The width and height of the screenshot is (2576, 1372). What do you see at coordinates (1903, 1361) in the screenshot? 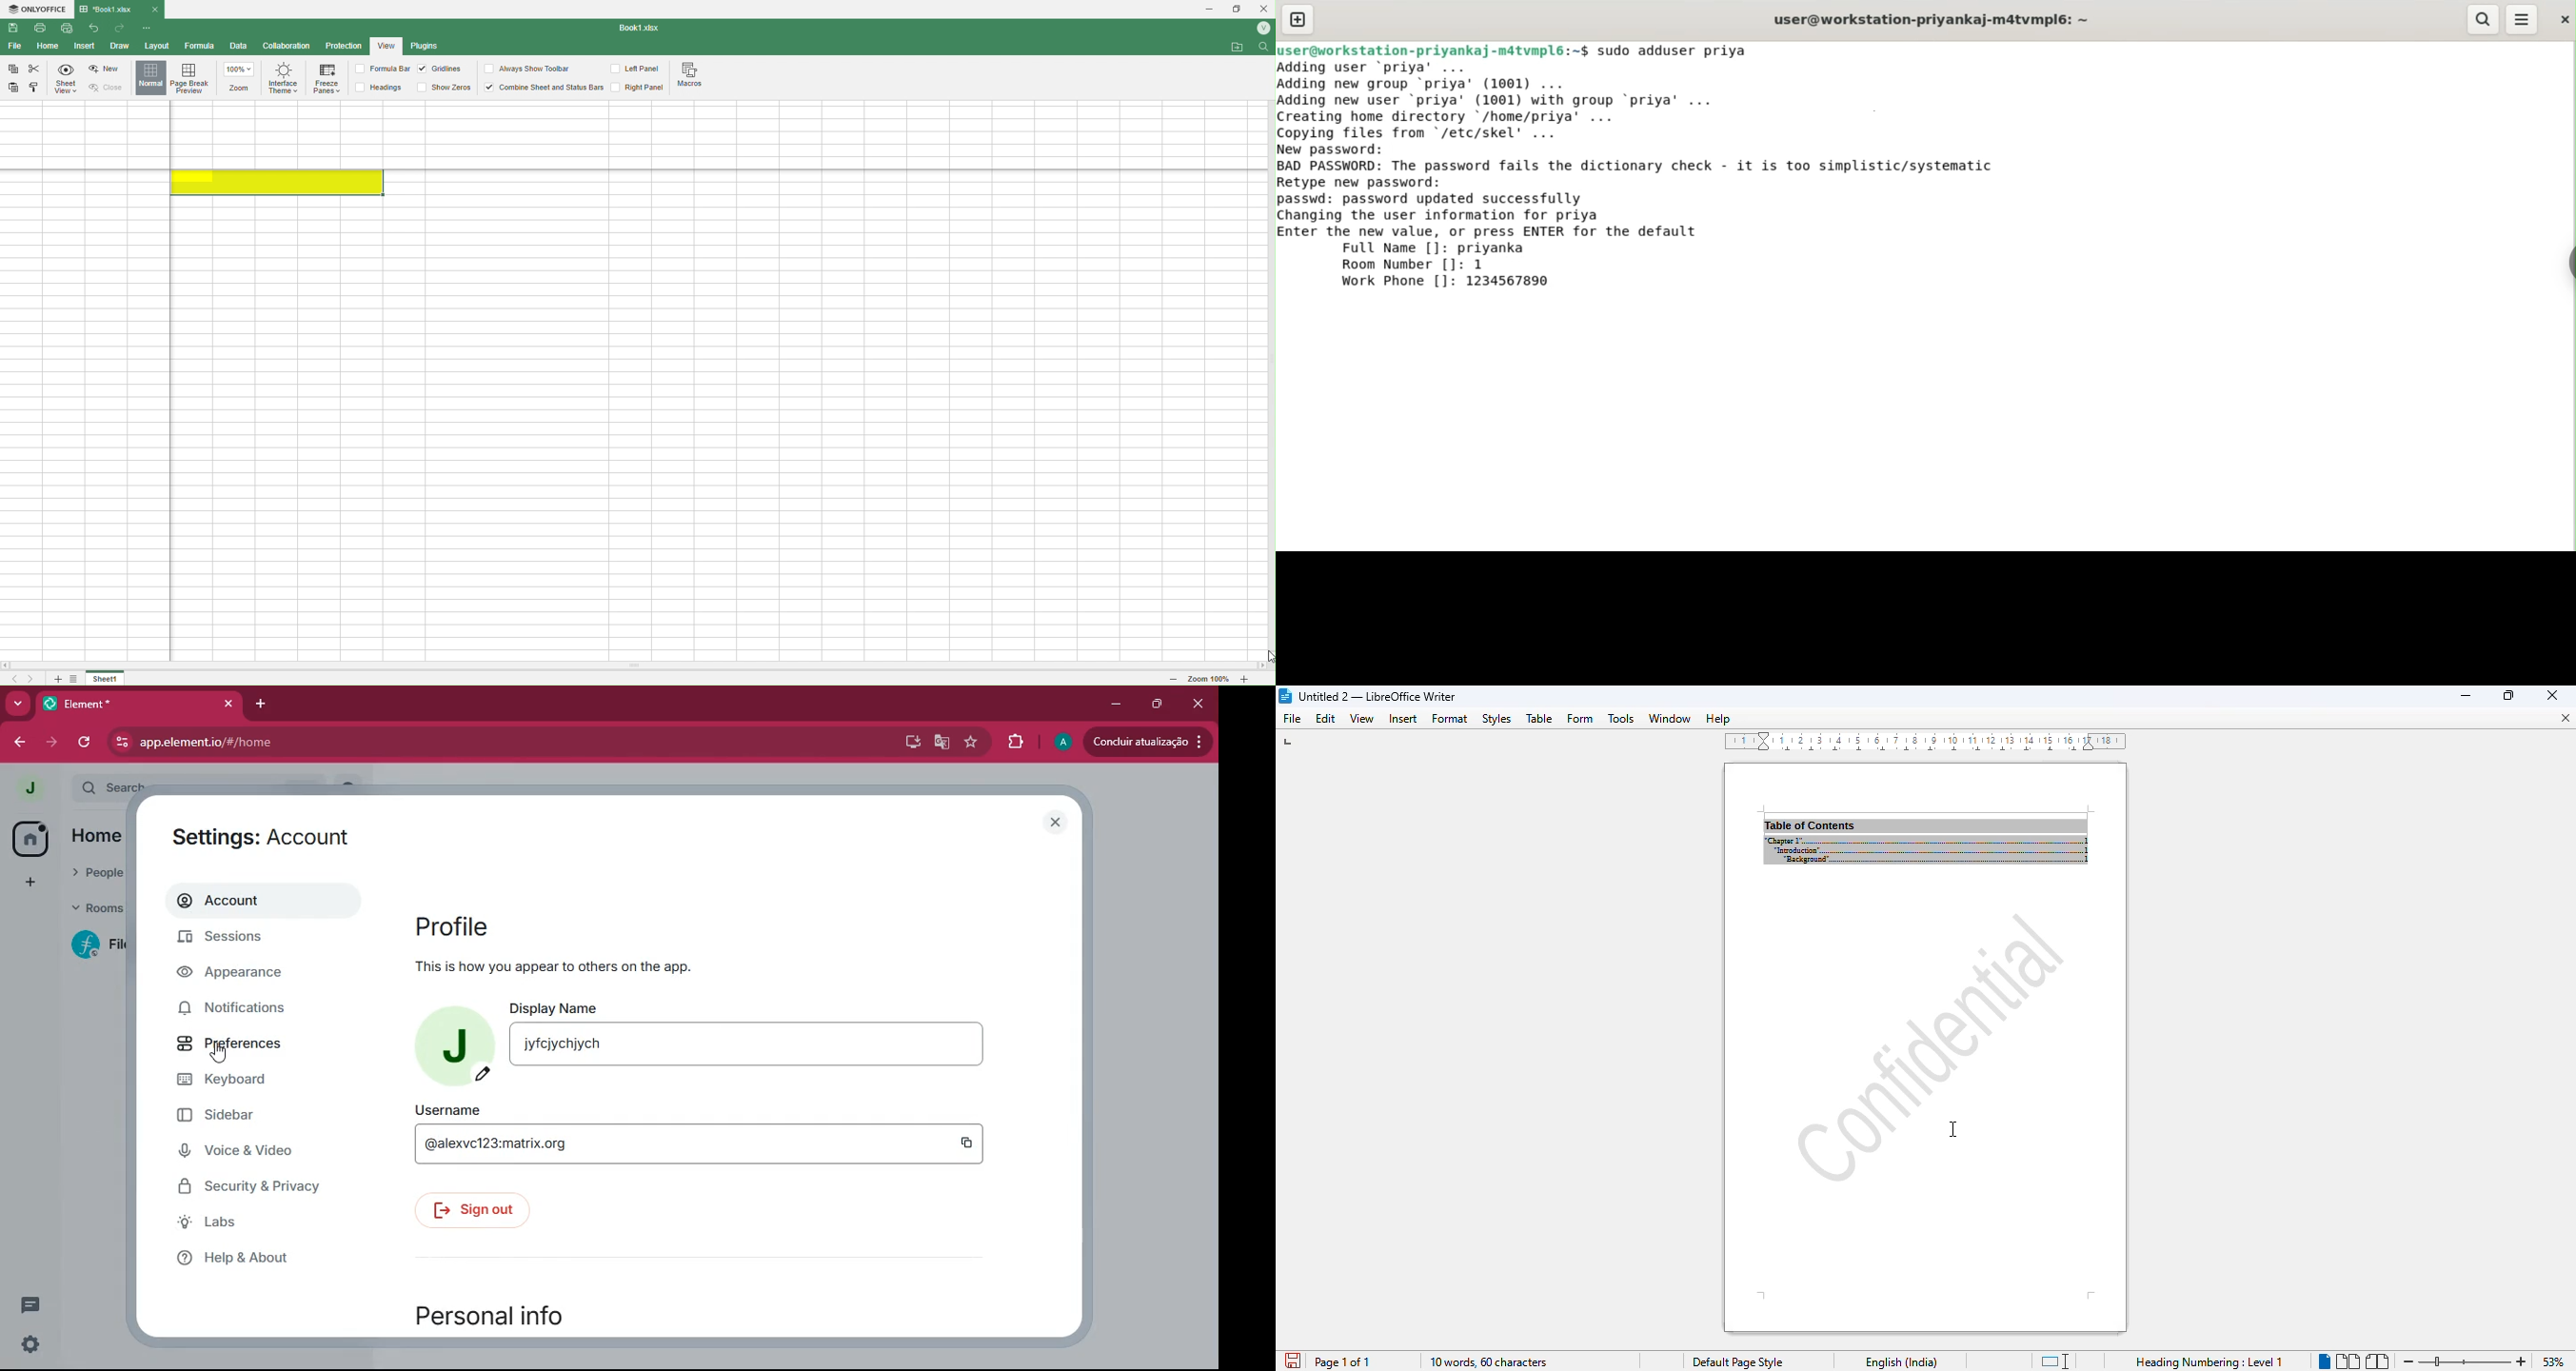
I see `text language` at bounding box center [1903, 1361].